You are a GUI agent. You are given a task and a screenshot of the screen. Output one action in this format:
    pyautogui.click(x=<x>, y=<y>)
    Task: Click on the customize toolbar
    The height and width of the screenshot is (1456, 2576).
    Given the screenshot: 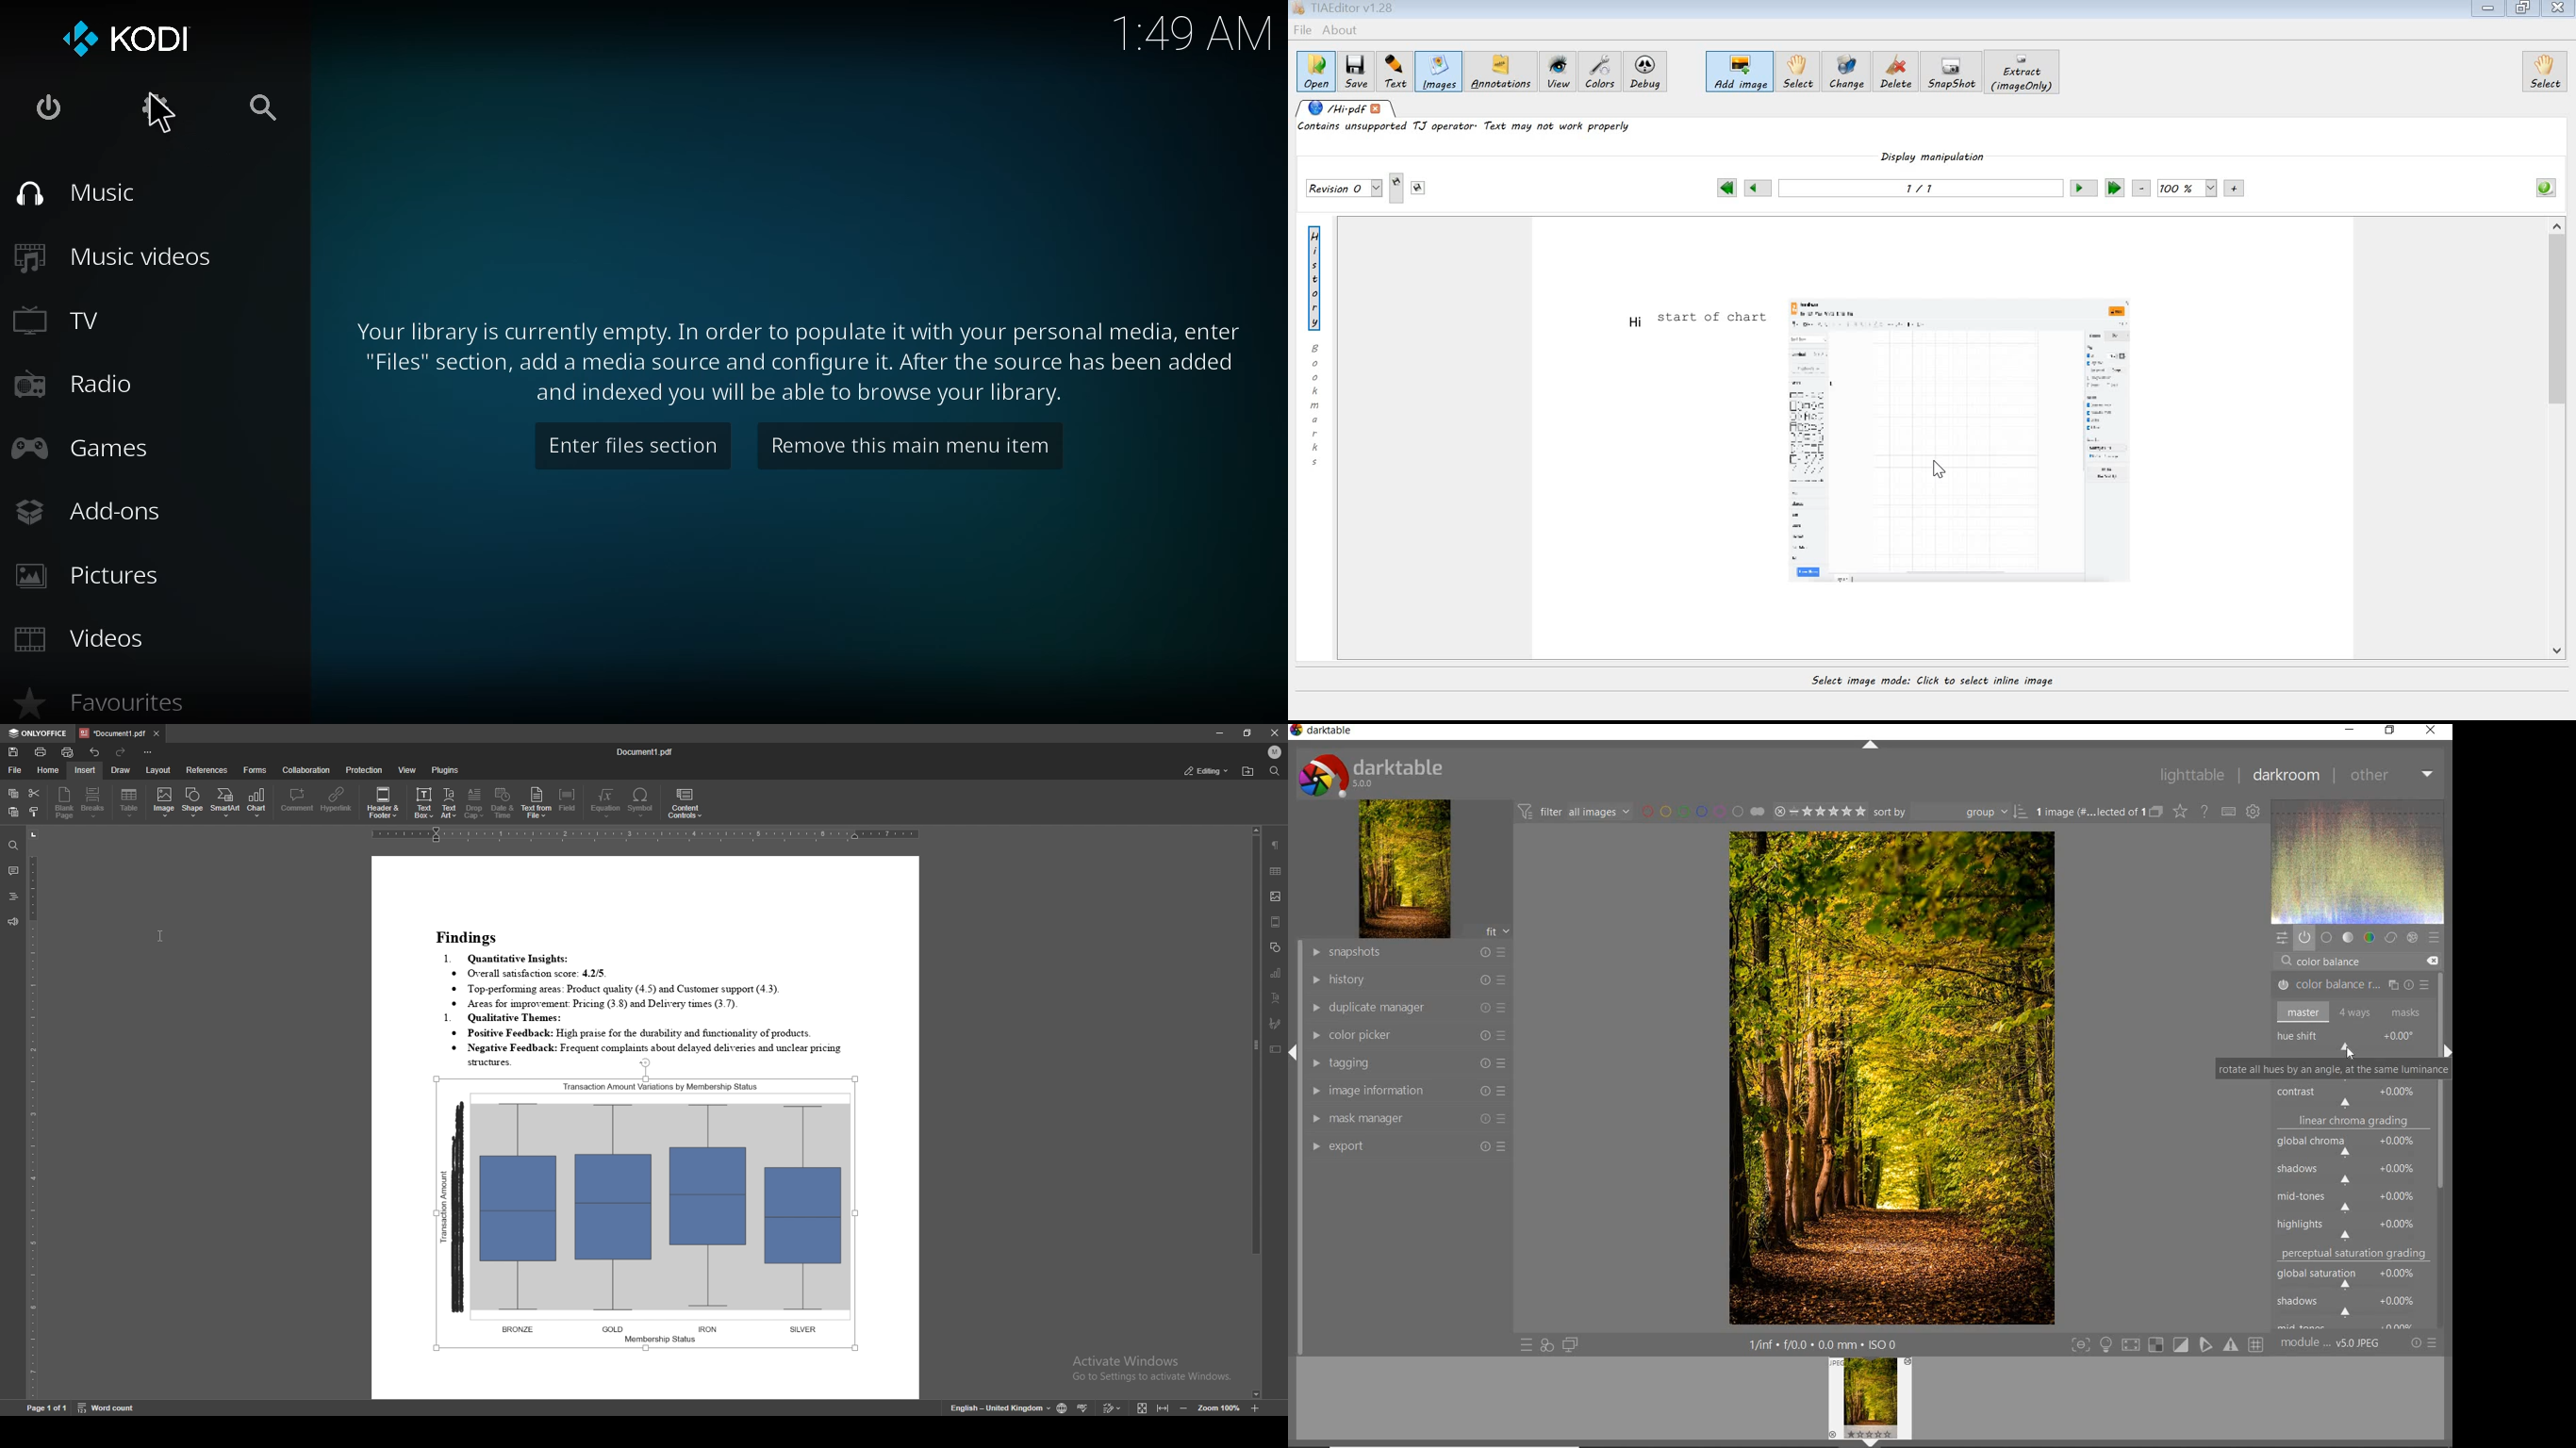 What is the action you would take?
    pyautogui.click(x=148, y=751)
    